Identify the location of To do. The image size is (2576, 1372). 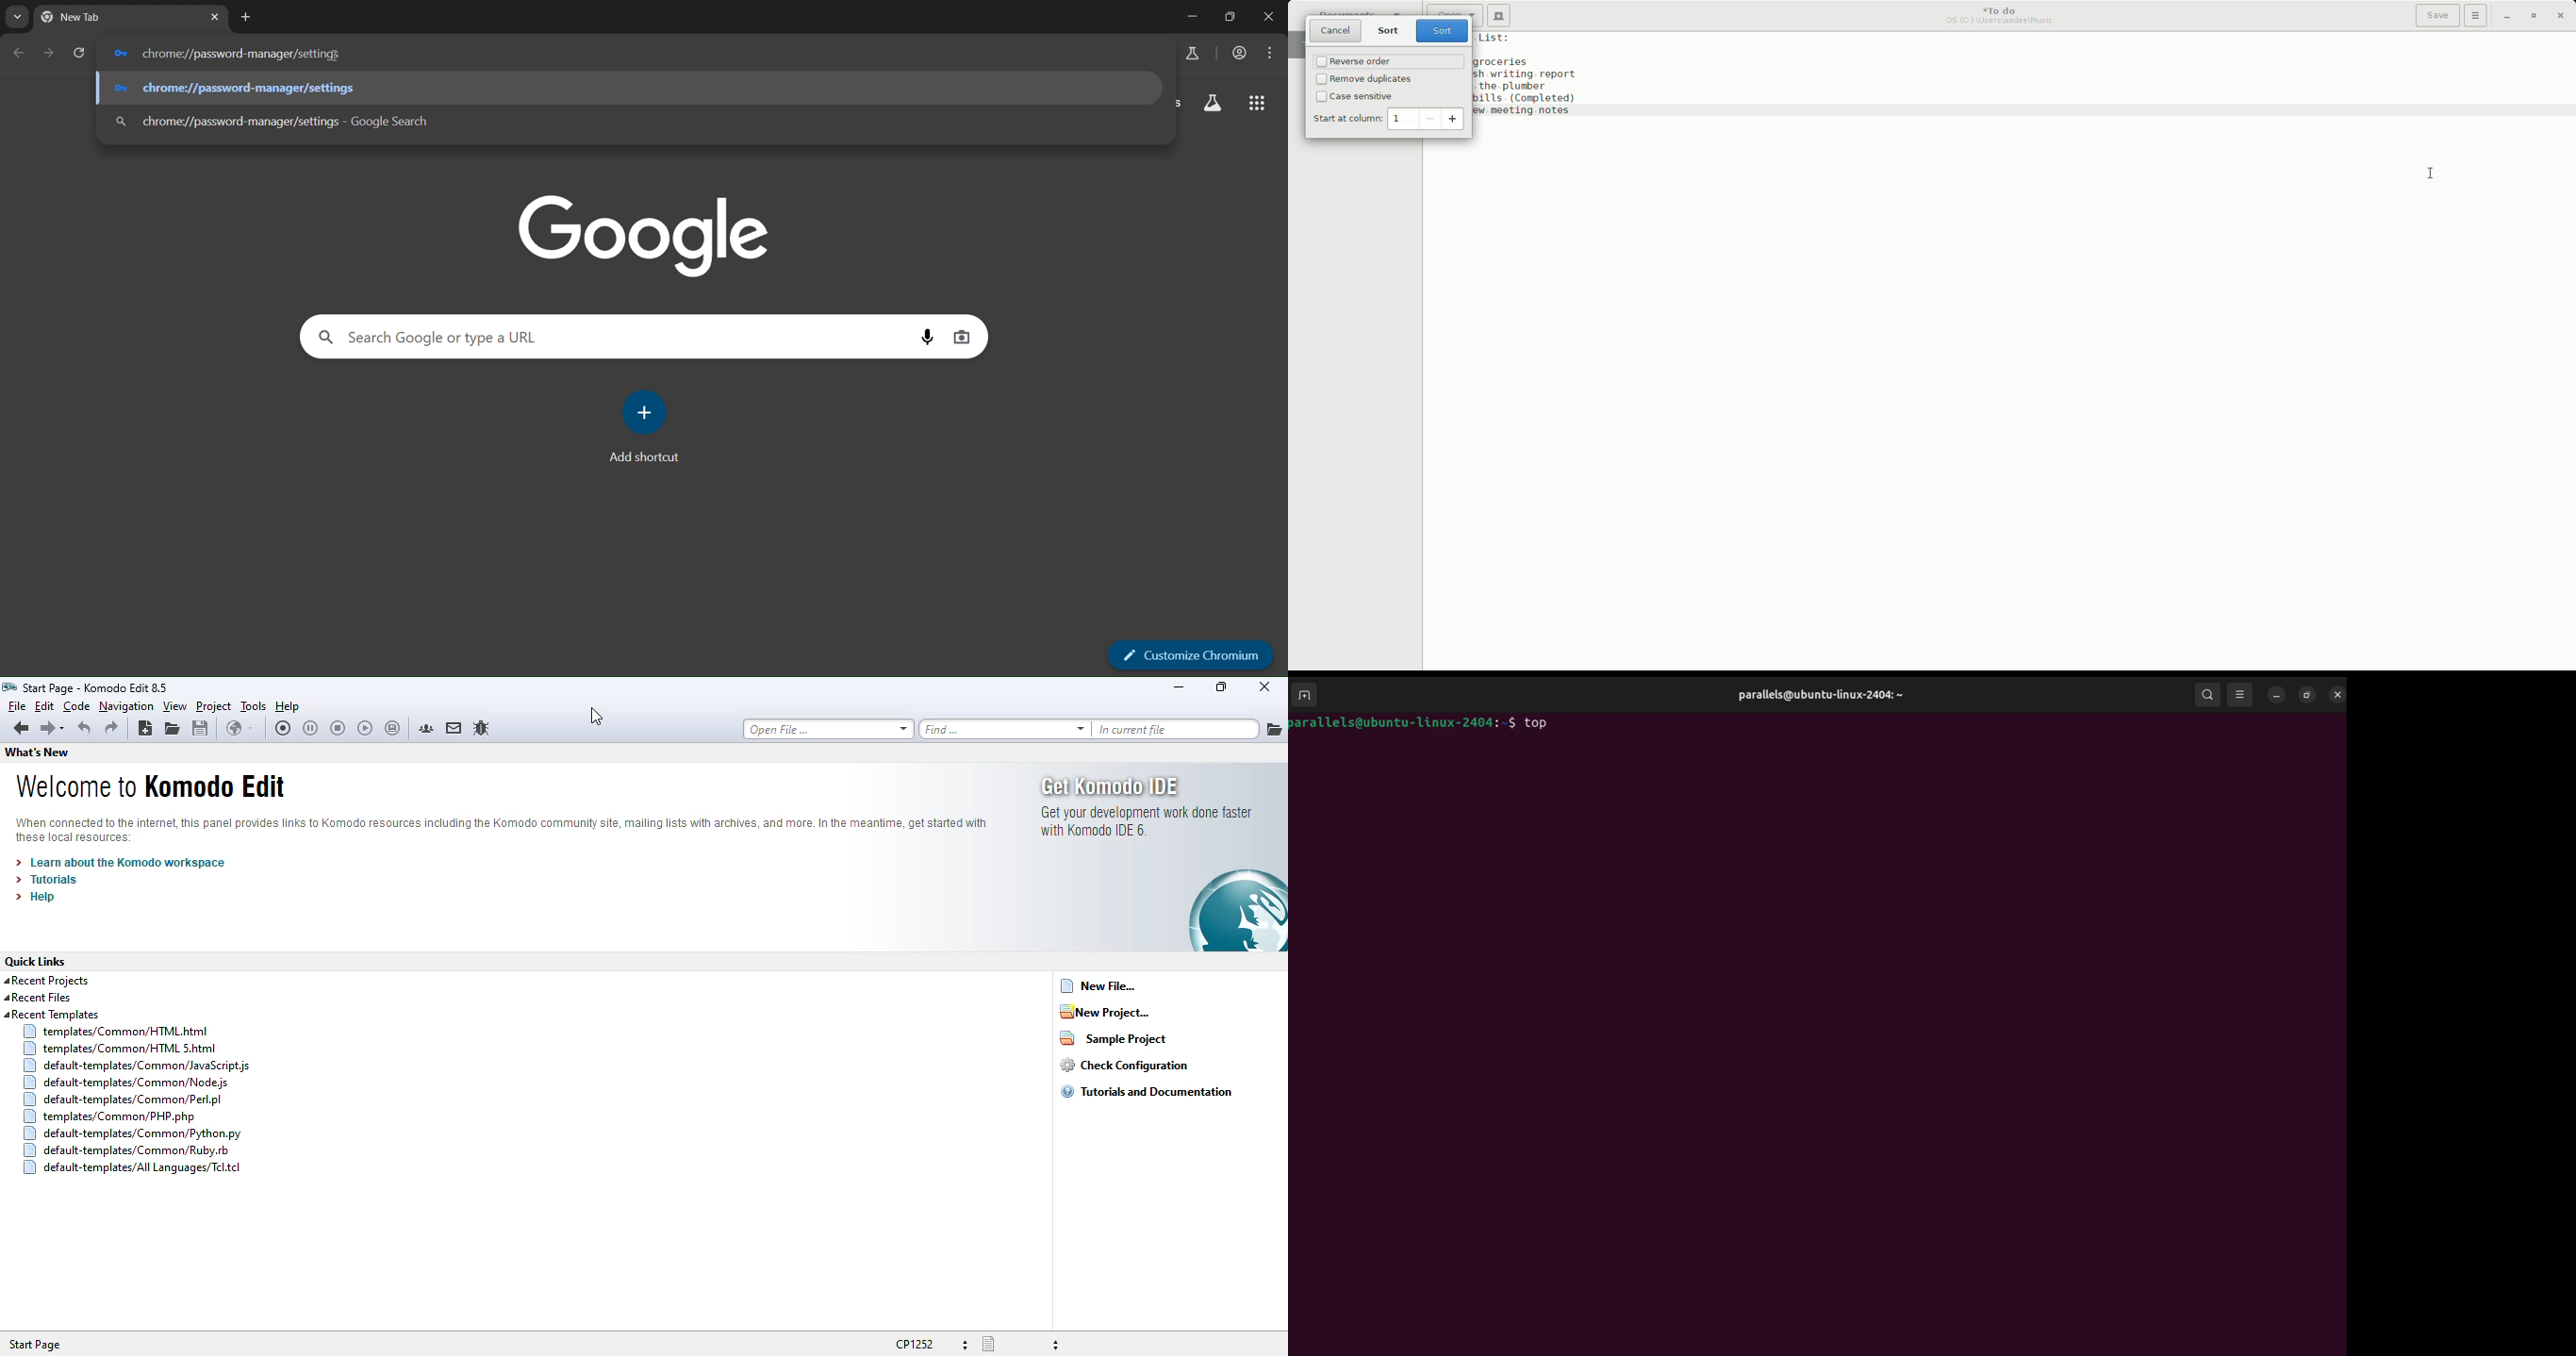
(2004, 17).